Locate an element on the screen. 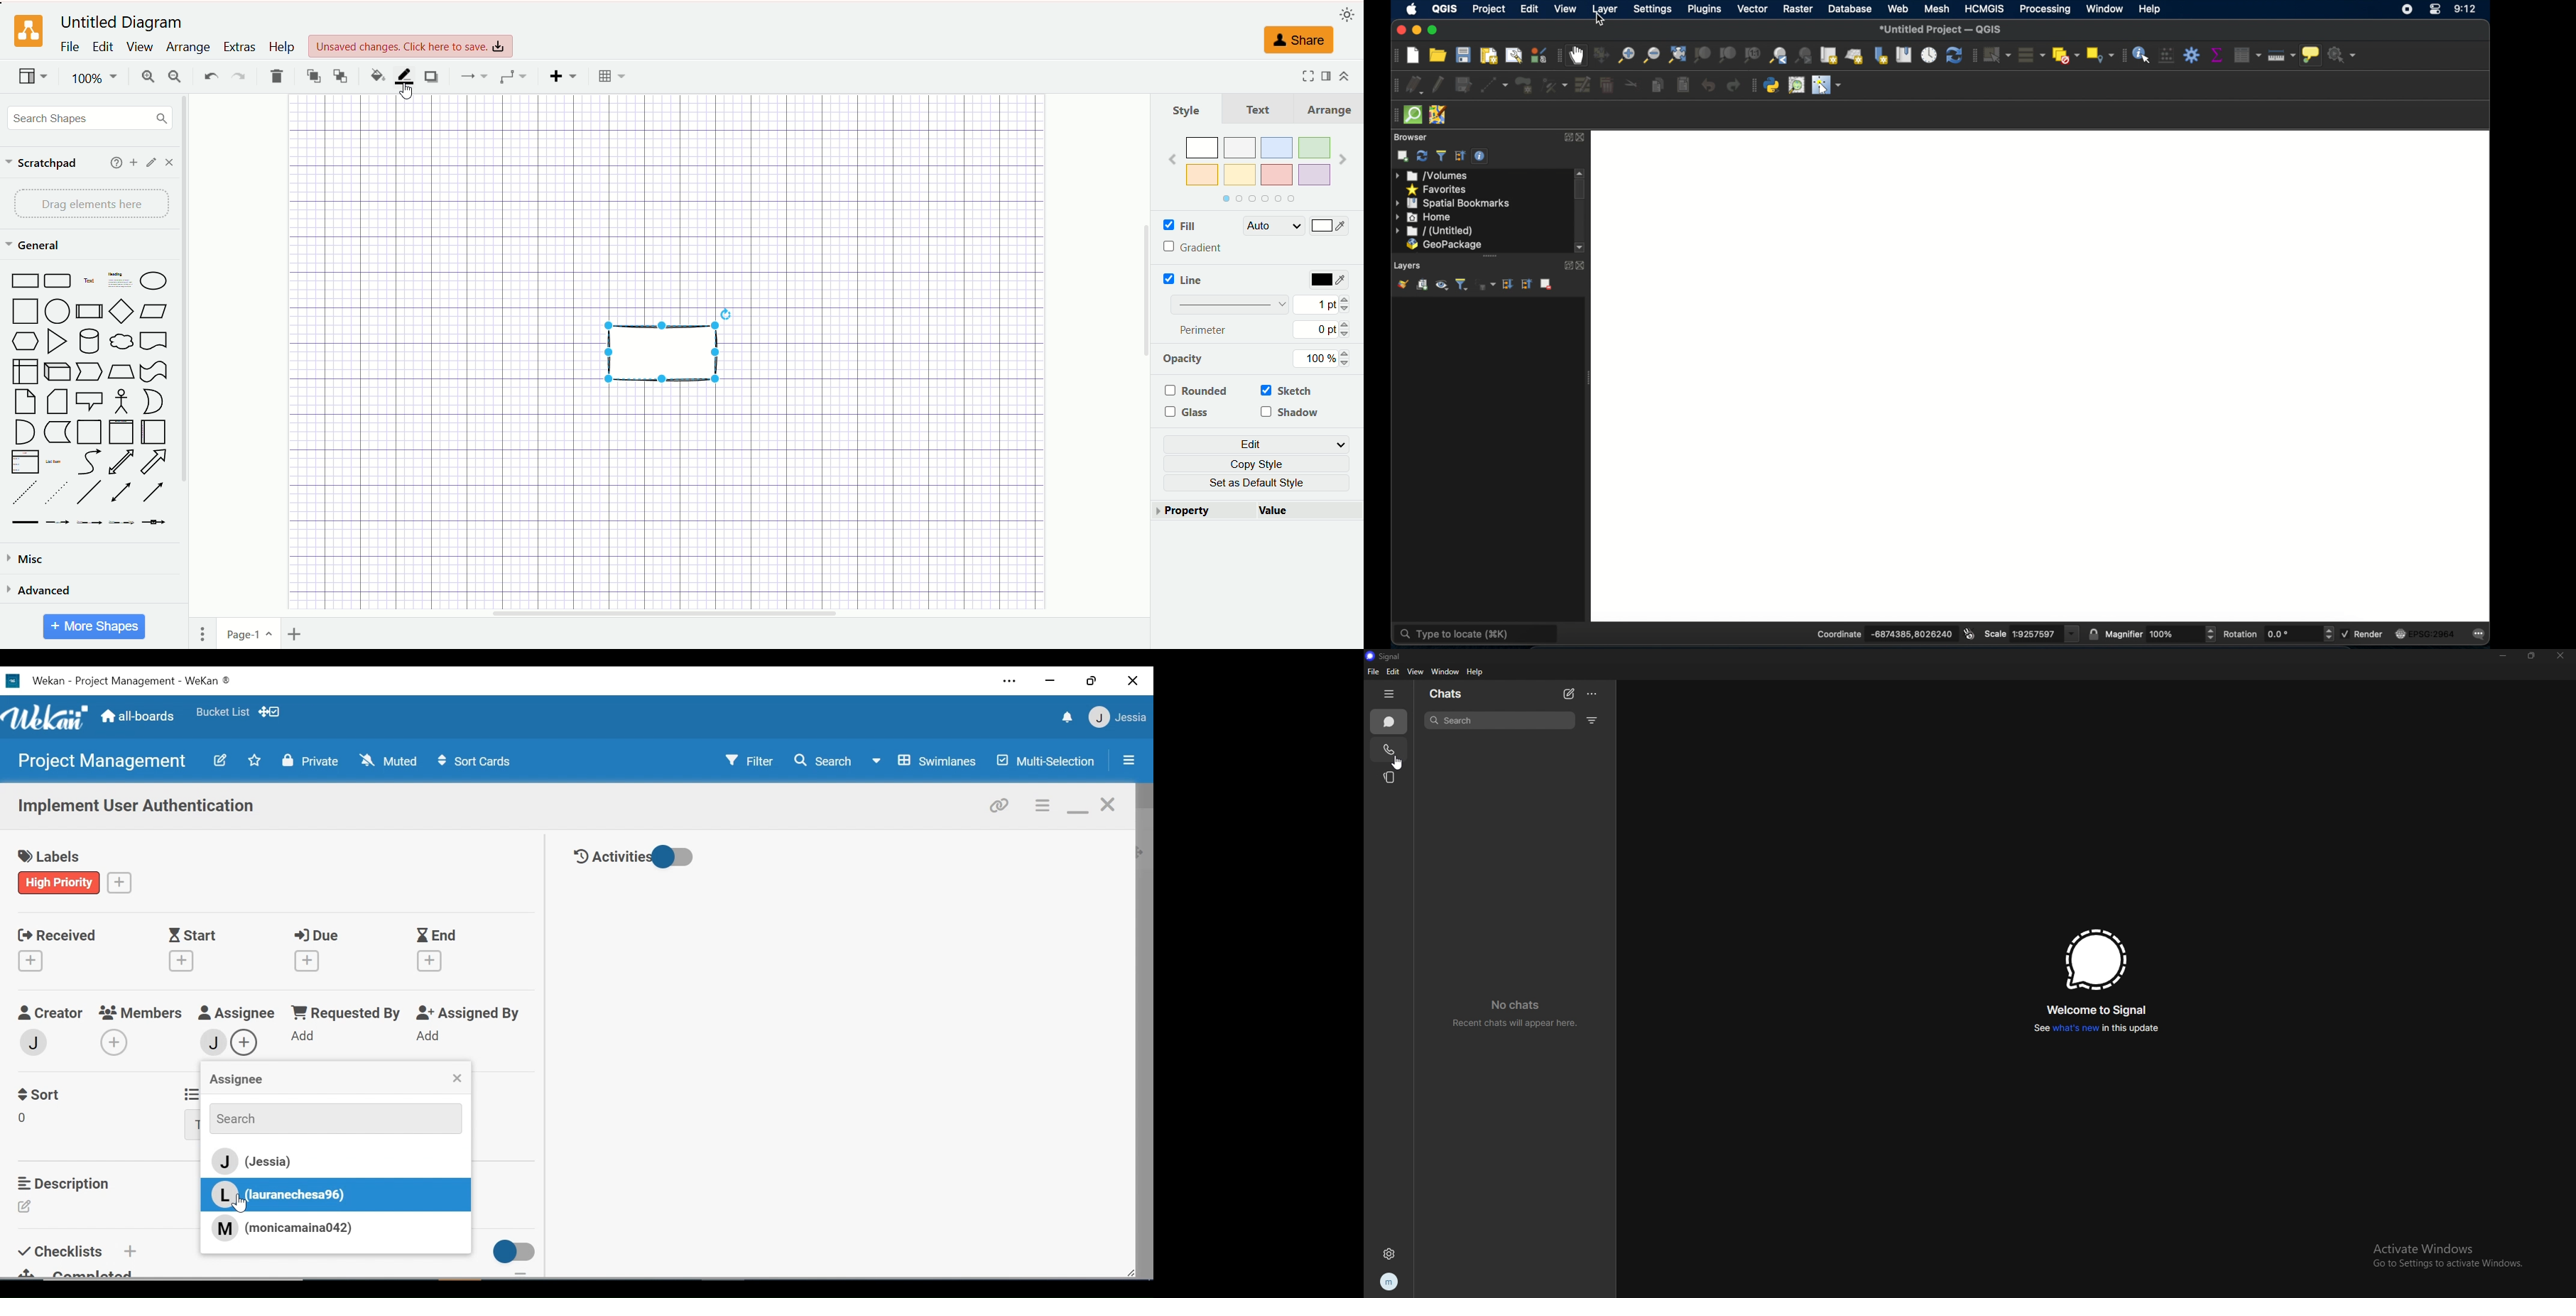  fullscreen is located at coordinates (1305, 76).